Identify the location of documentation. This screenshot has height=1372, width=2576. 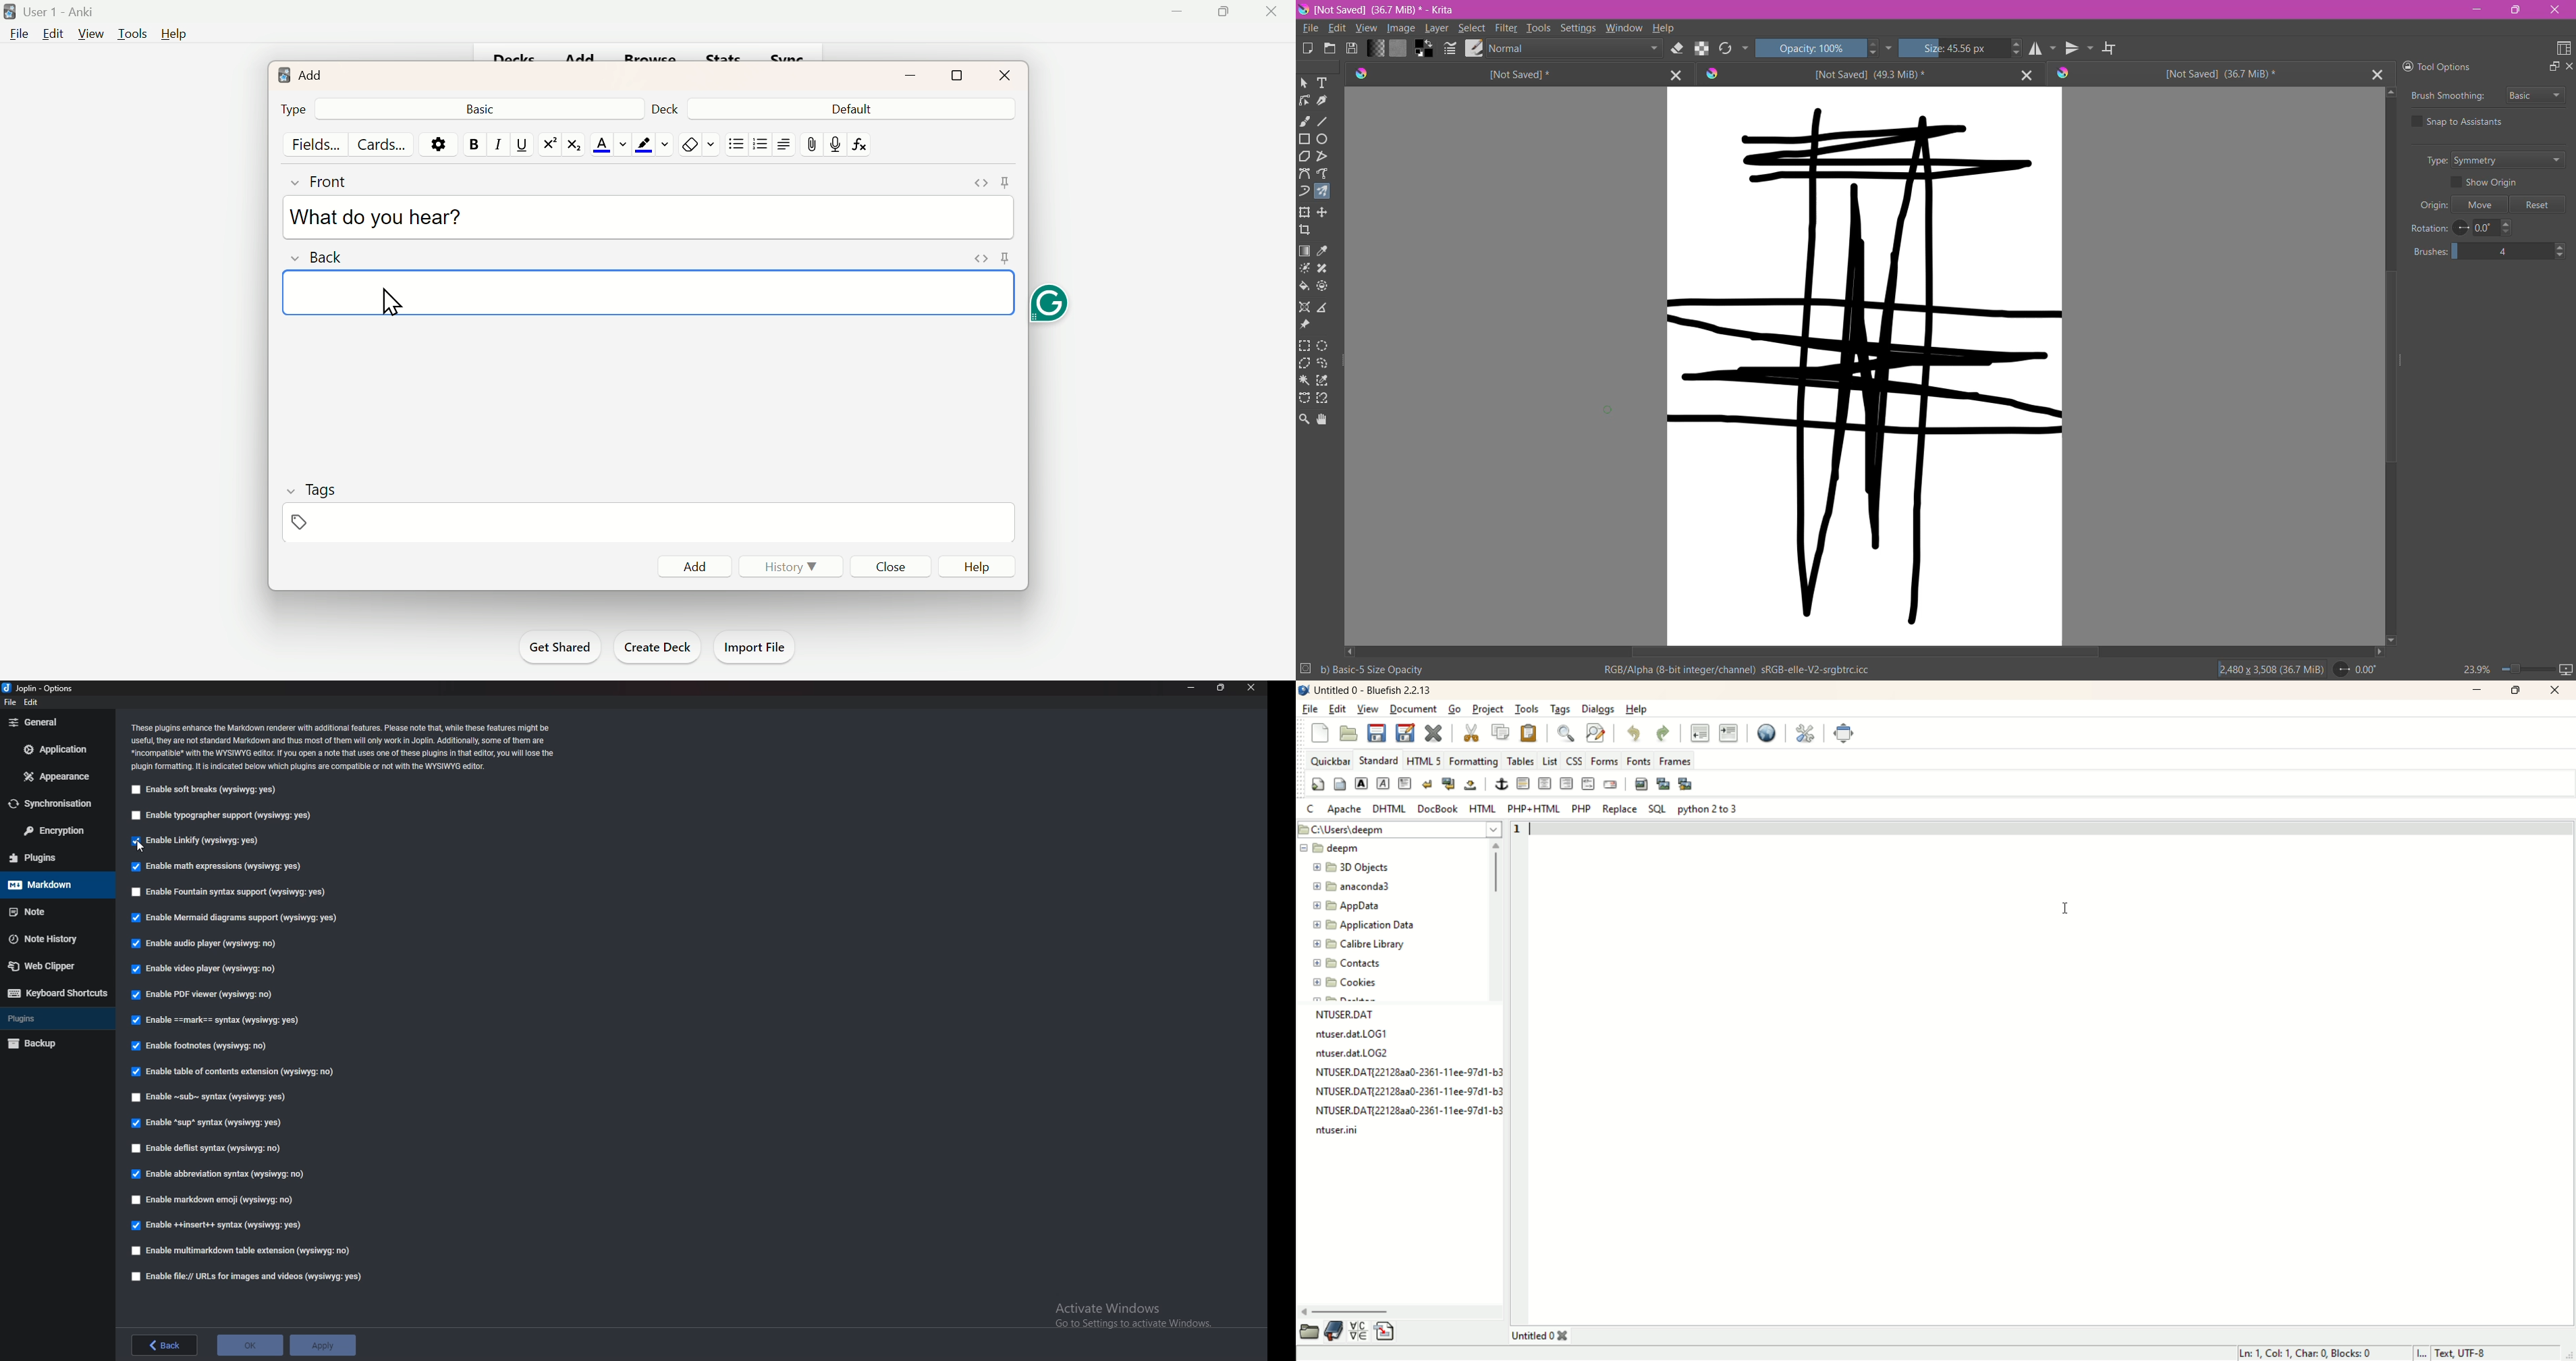
(1334, 1330).